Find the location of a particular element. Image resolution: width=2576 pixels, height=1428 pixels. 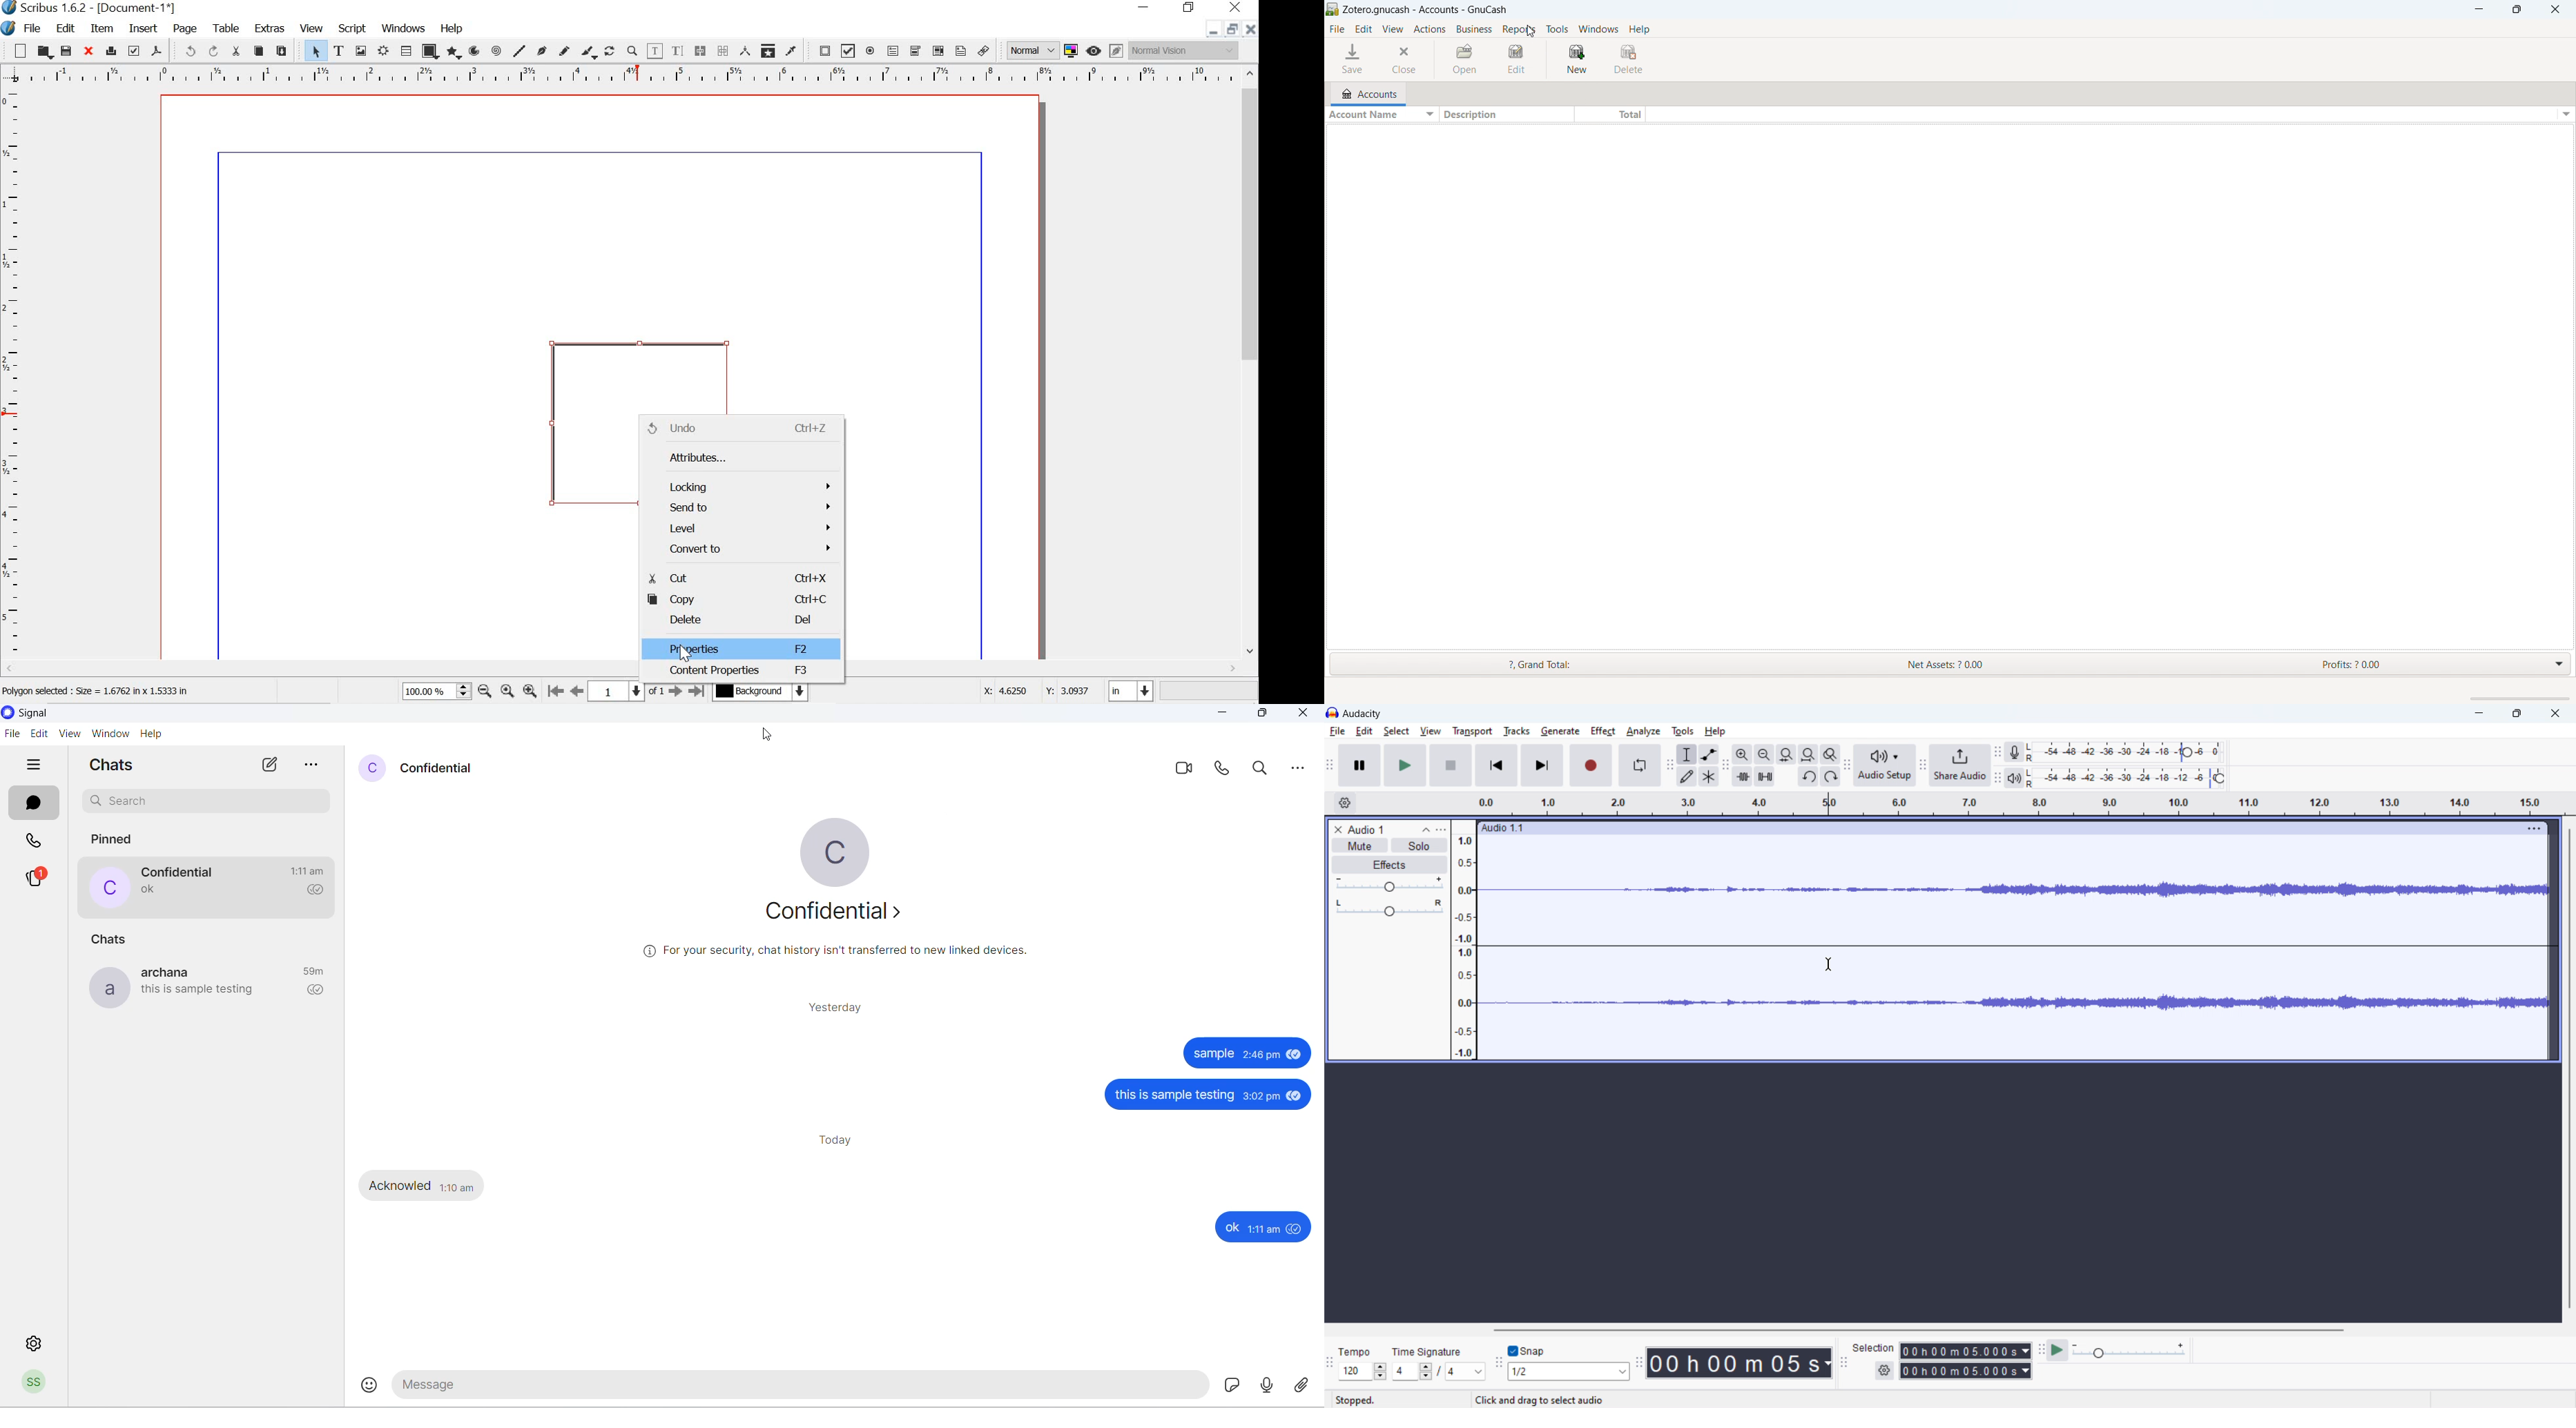

logo is located at coordinates (1333, 10).